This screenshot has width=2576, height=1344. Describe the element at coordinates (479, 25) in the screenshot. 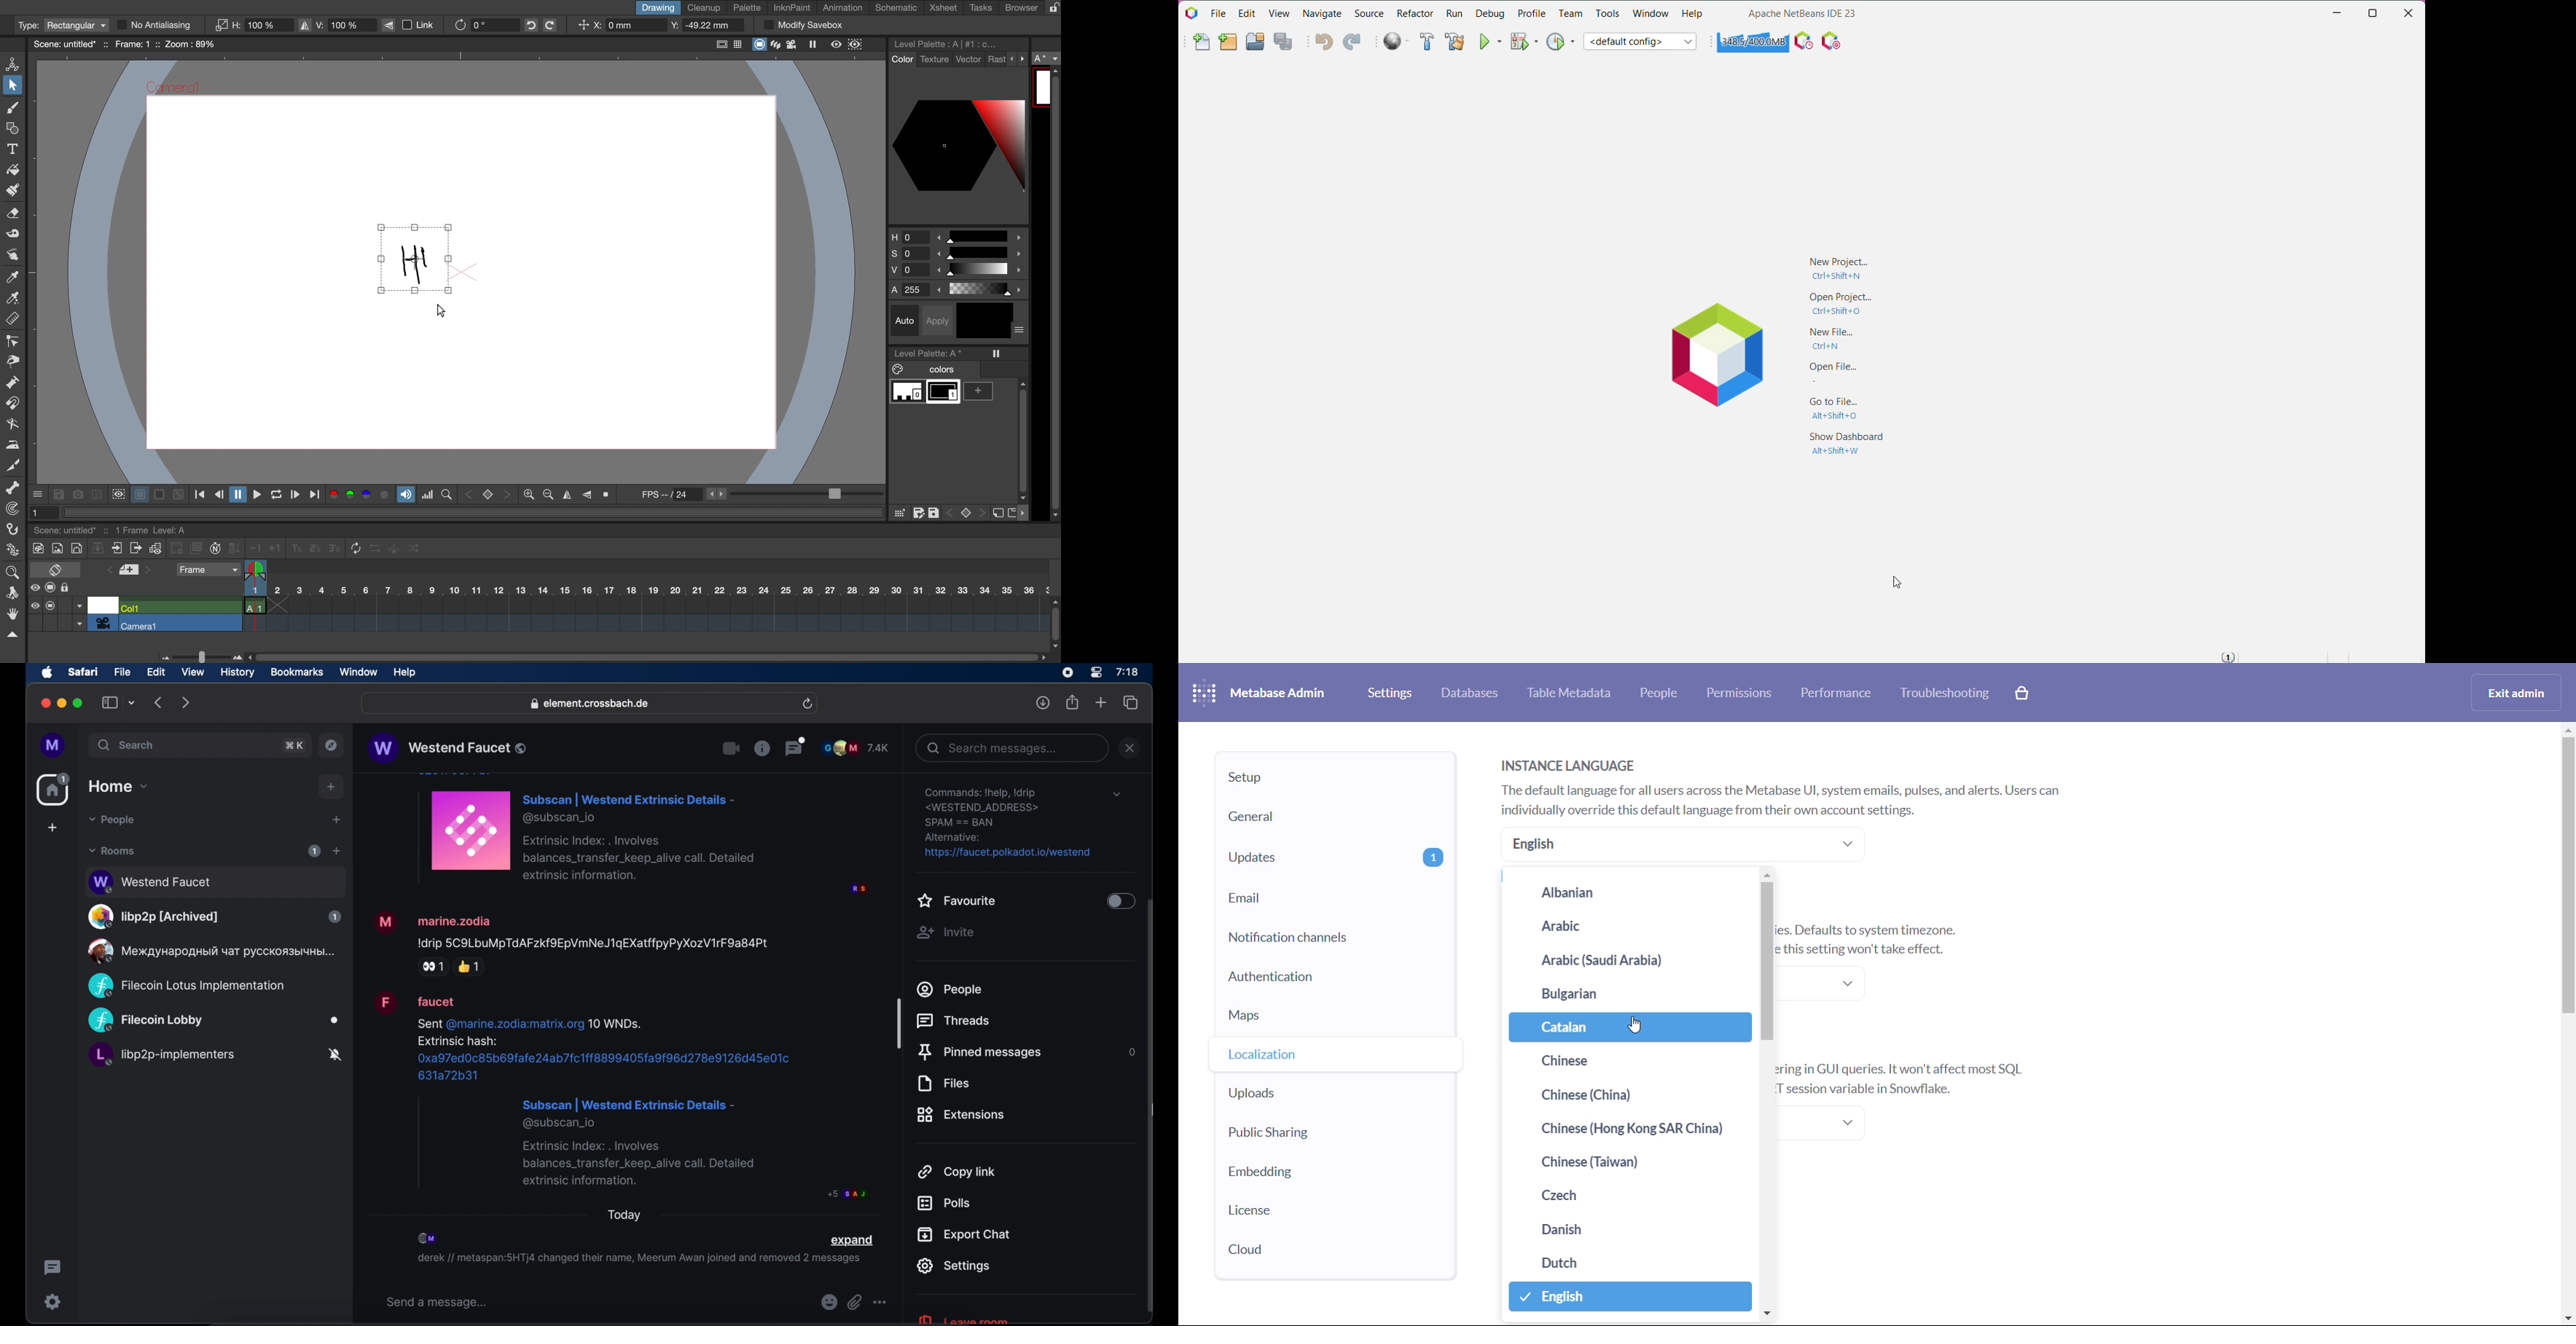

I see `rotate` at that location.